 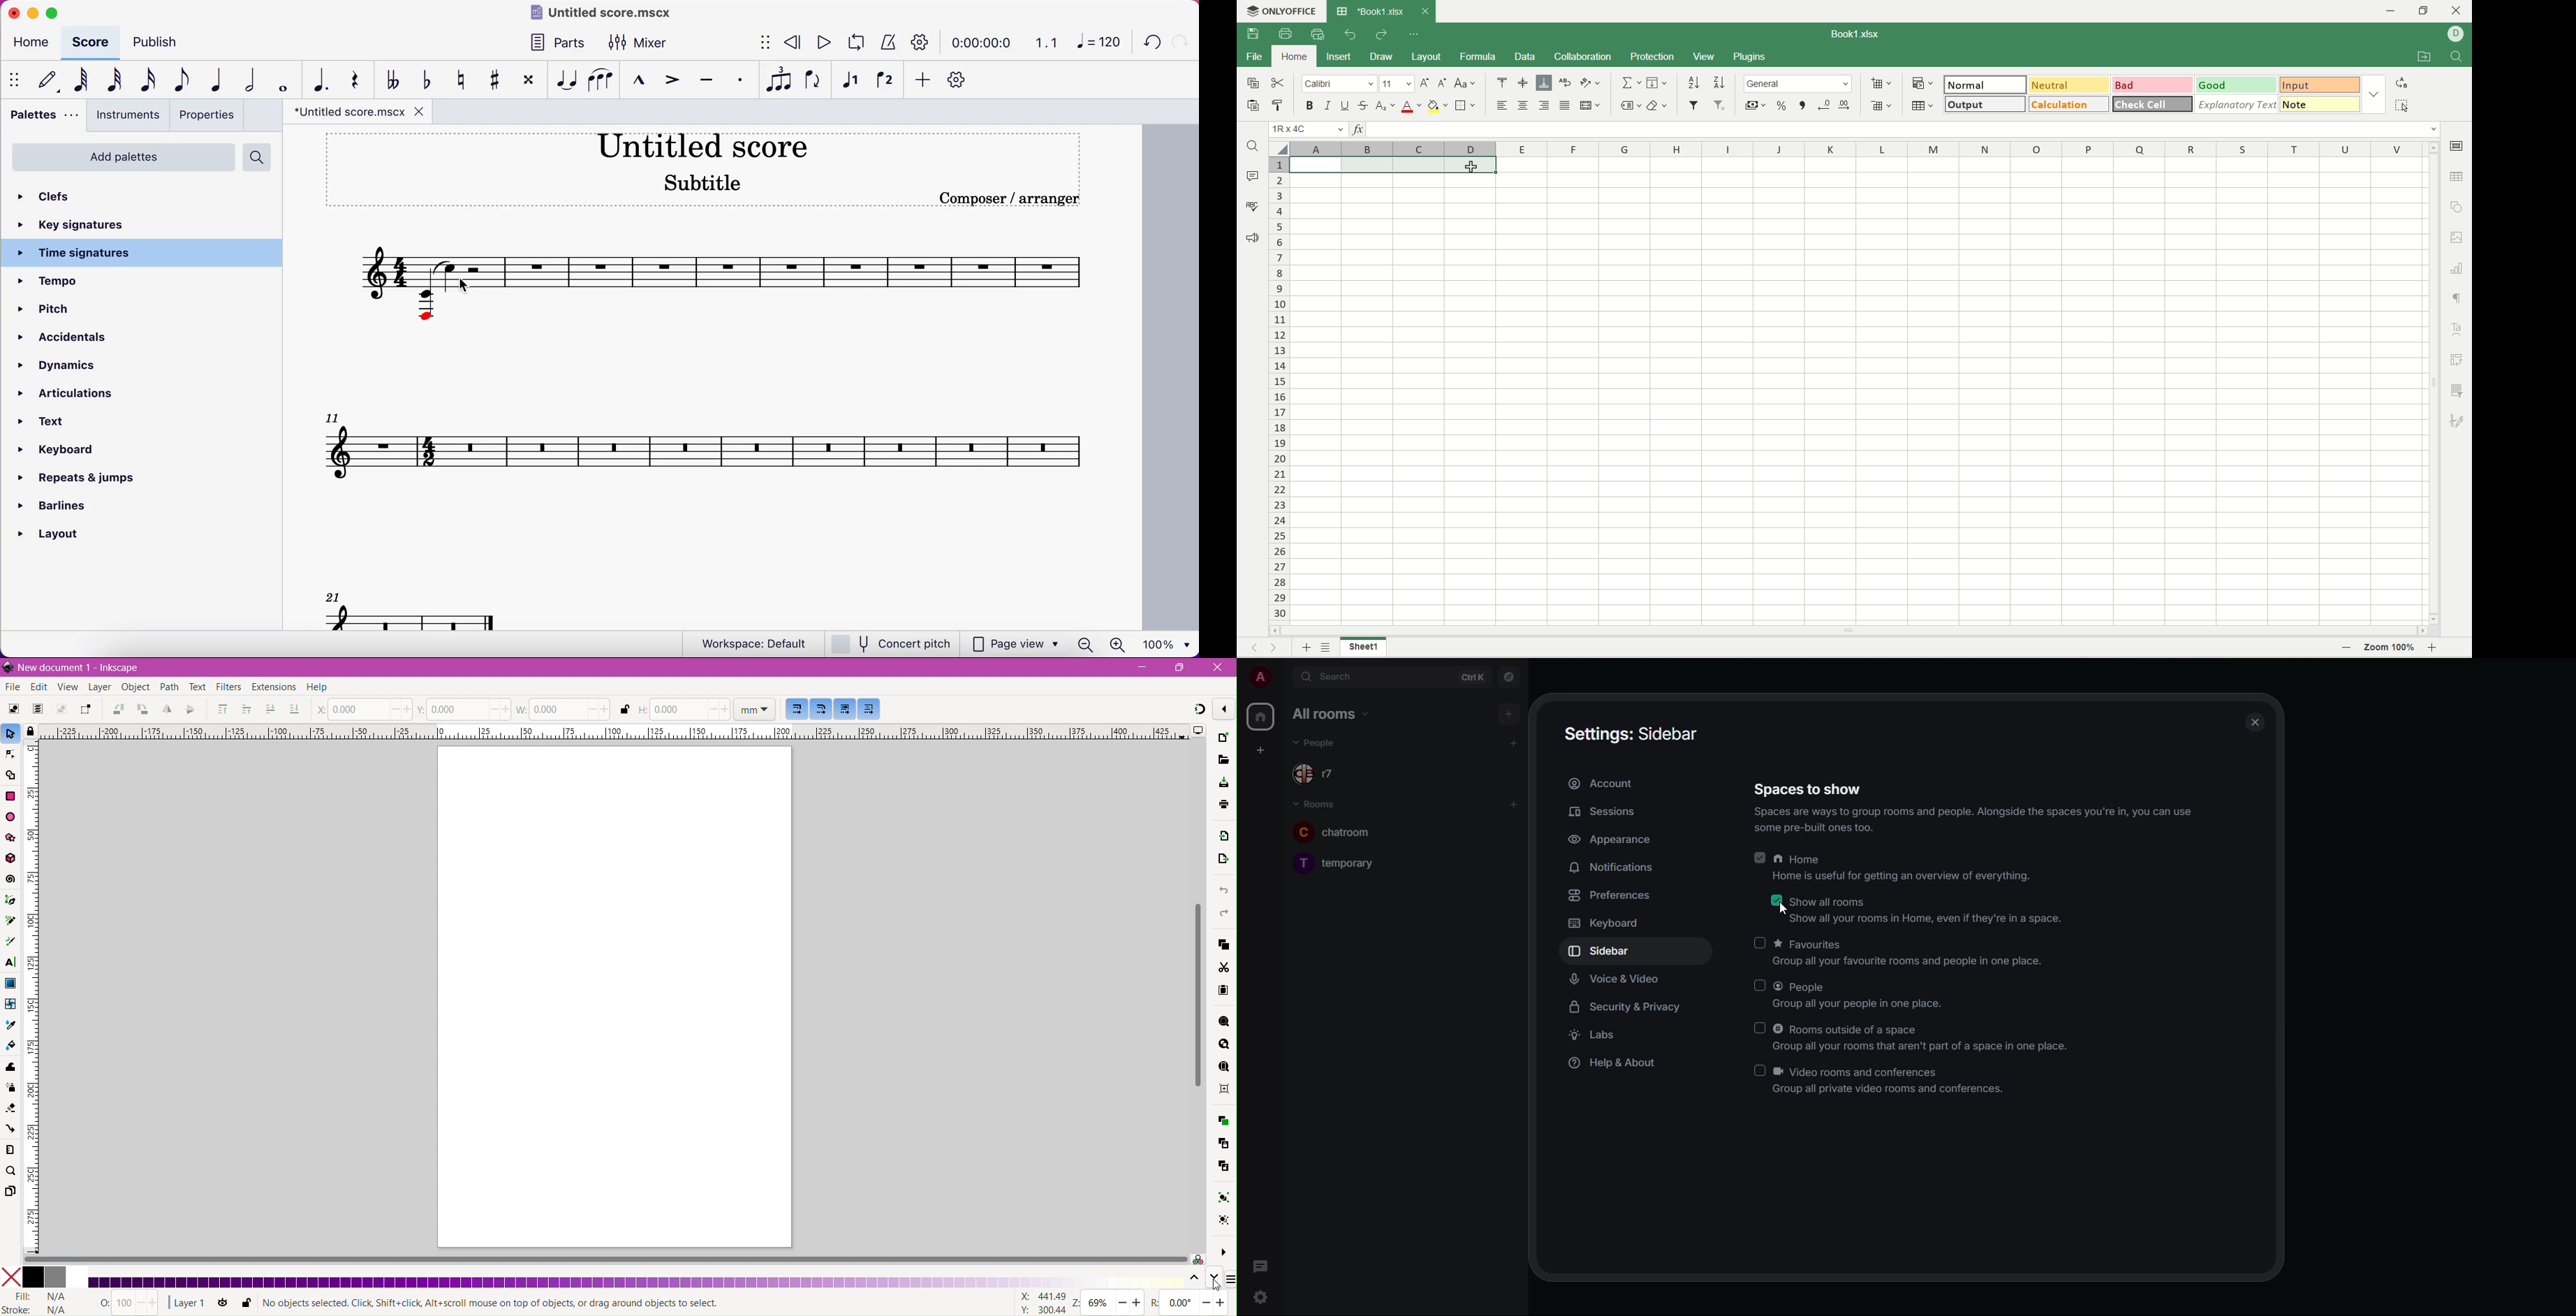 What do you see at coordinates (869, 710) in the screenshot?
I see `Move patterns along with the objects` at bounding box center [869, 710].